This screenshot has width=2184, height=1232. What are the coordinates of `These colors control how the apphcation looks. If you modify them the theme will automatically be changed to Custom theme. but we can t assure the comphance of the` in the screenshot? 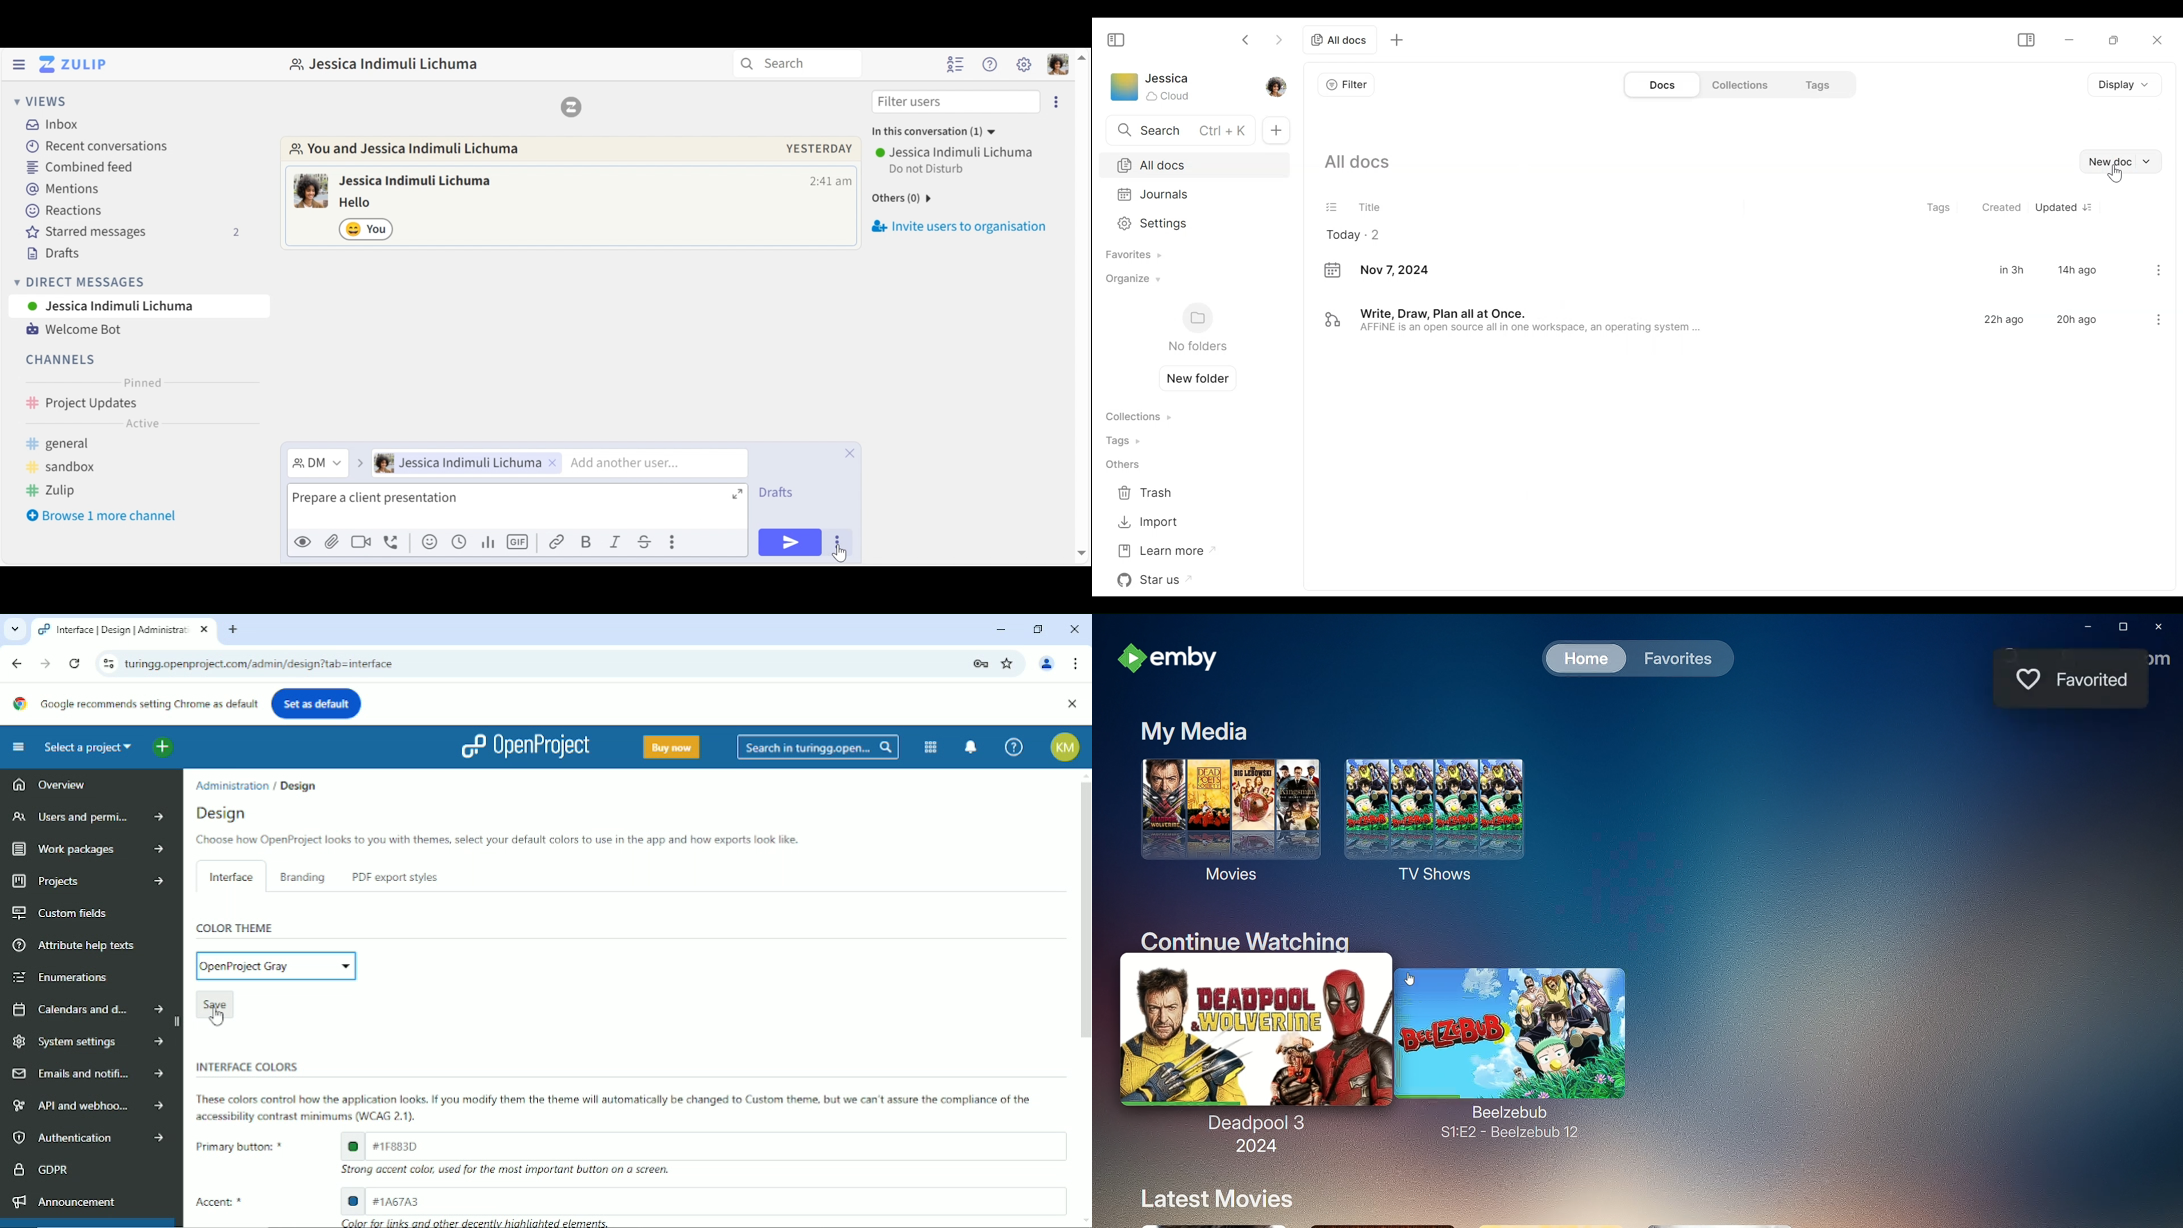 It's located at (618, 1099).